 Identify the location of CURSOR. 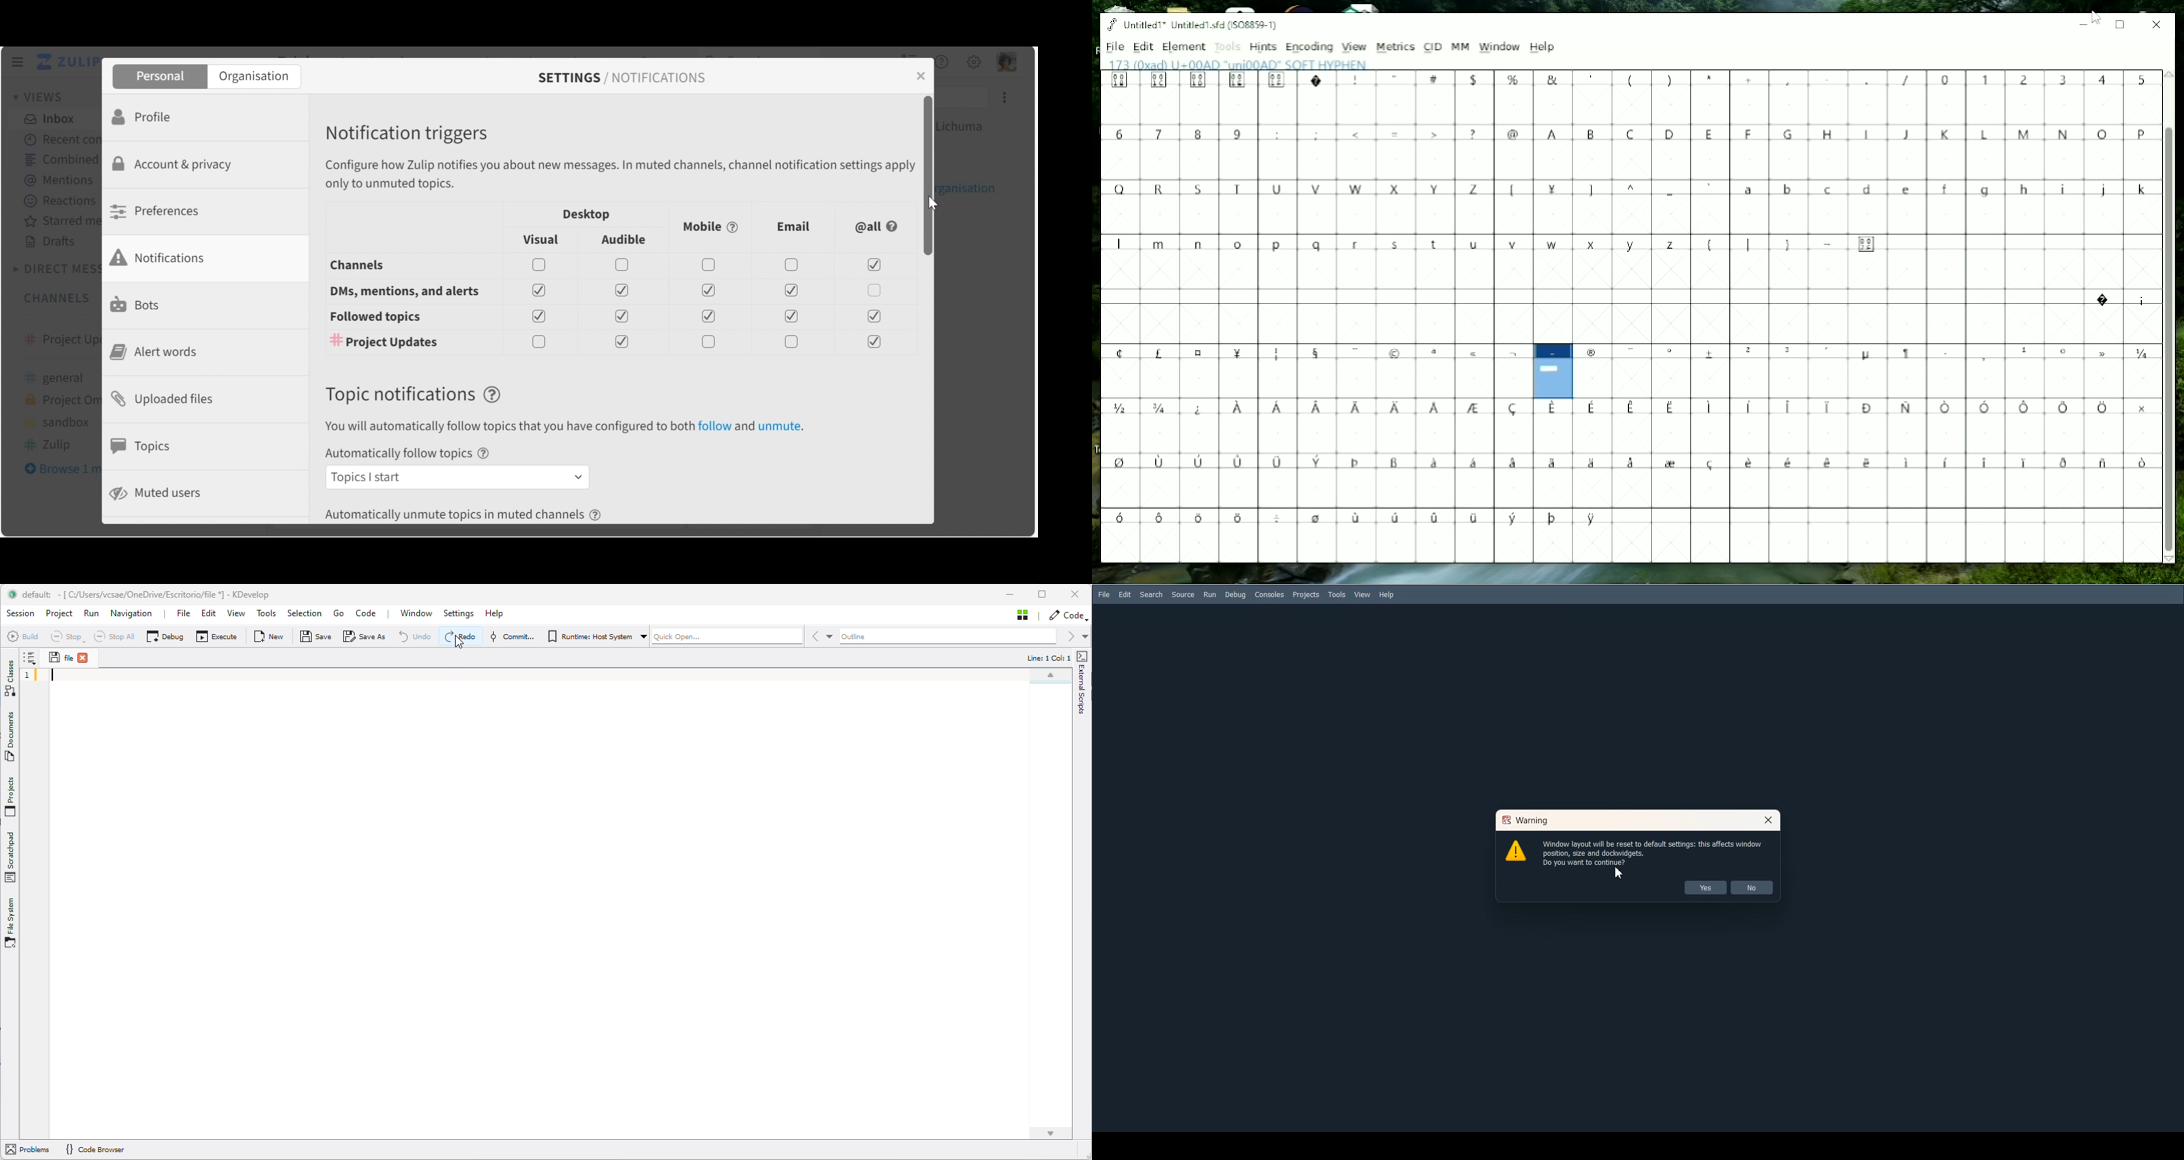
(459, 643).